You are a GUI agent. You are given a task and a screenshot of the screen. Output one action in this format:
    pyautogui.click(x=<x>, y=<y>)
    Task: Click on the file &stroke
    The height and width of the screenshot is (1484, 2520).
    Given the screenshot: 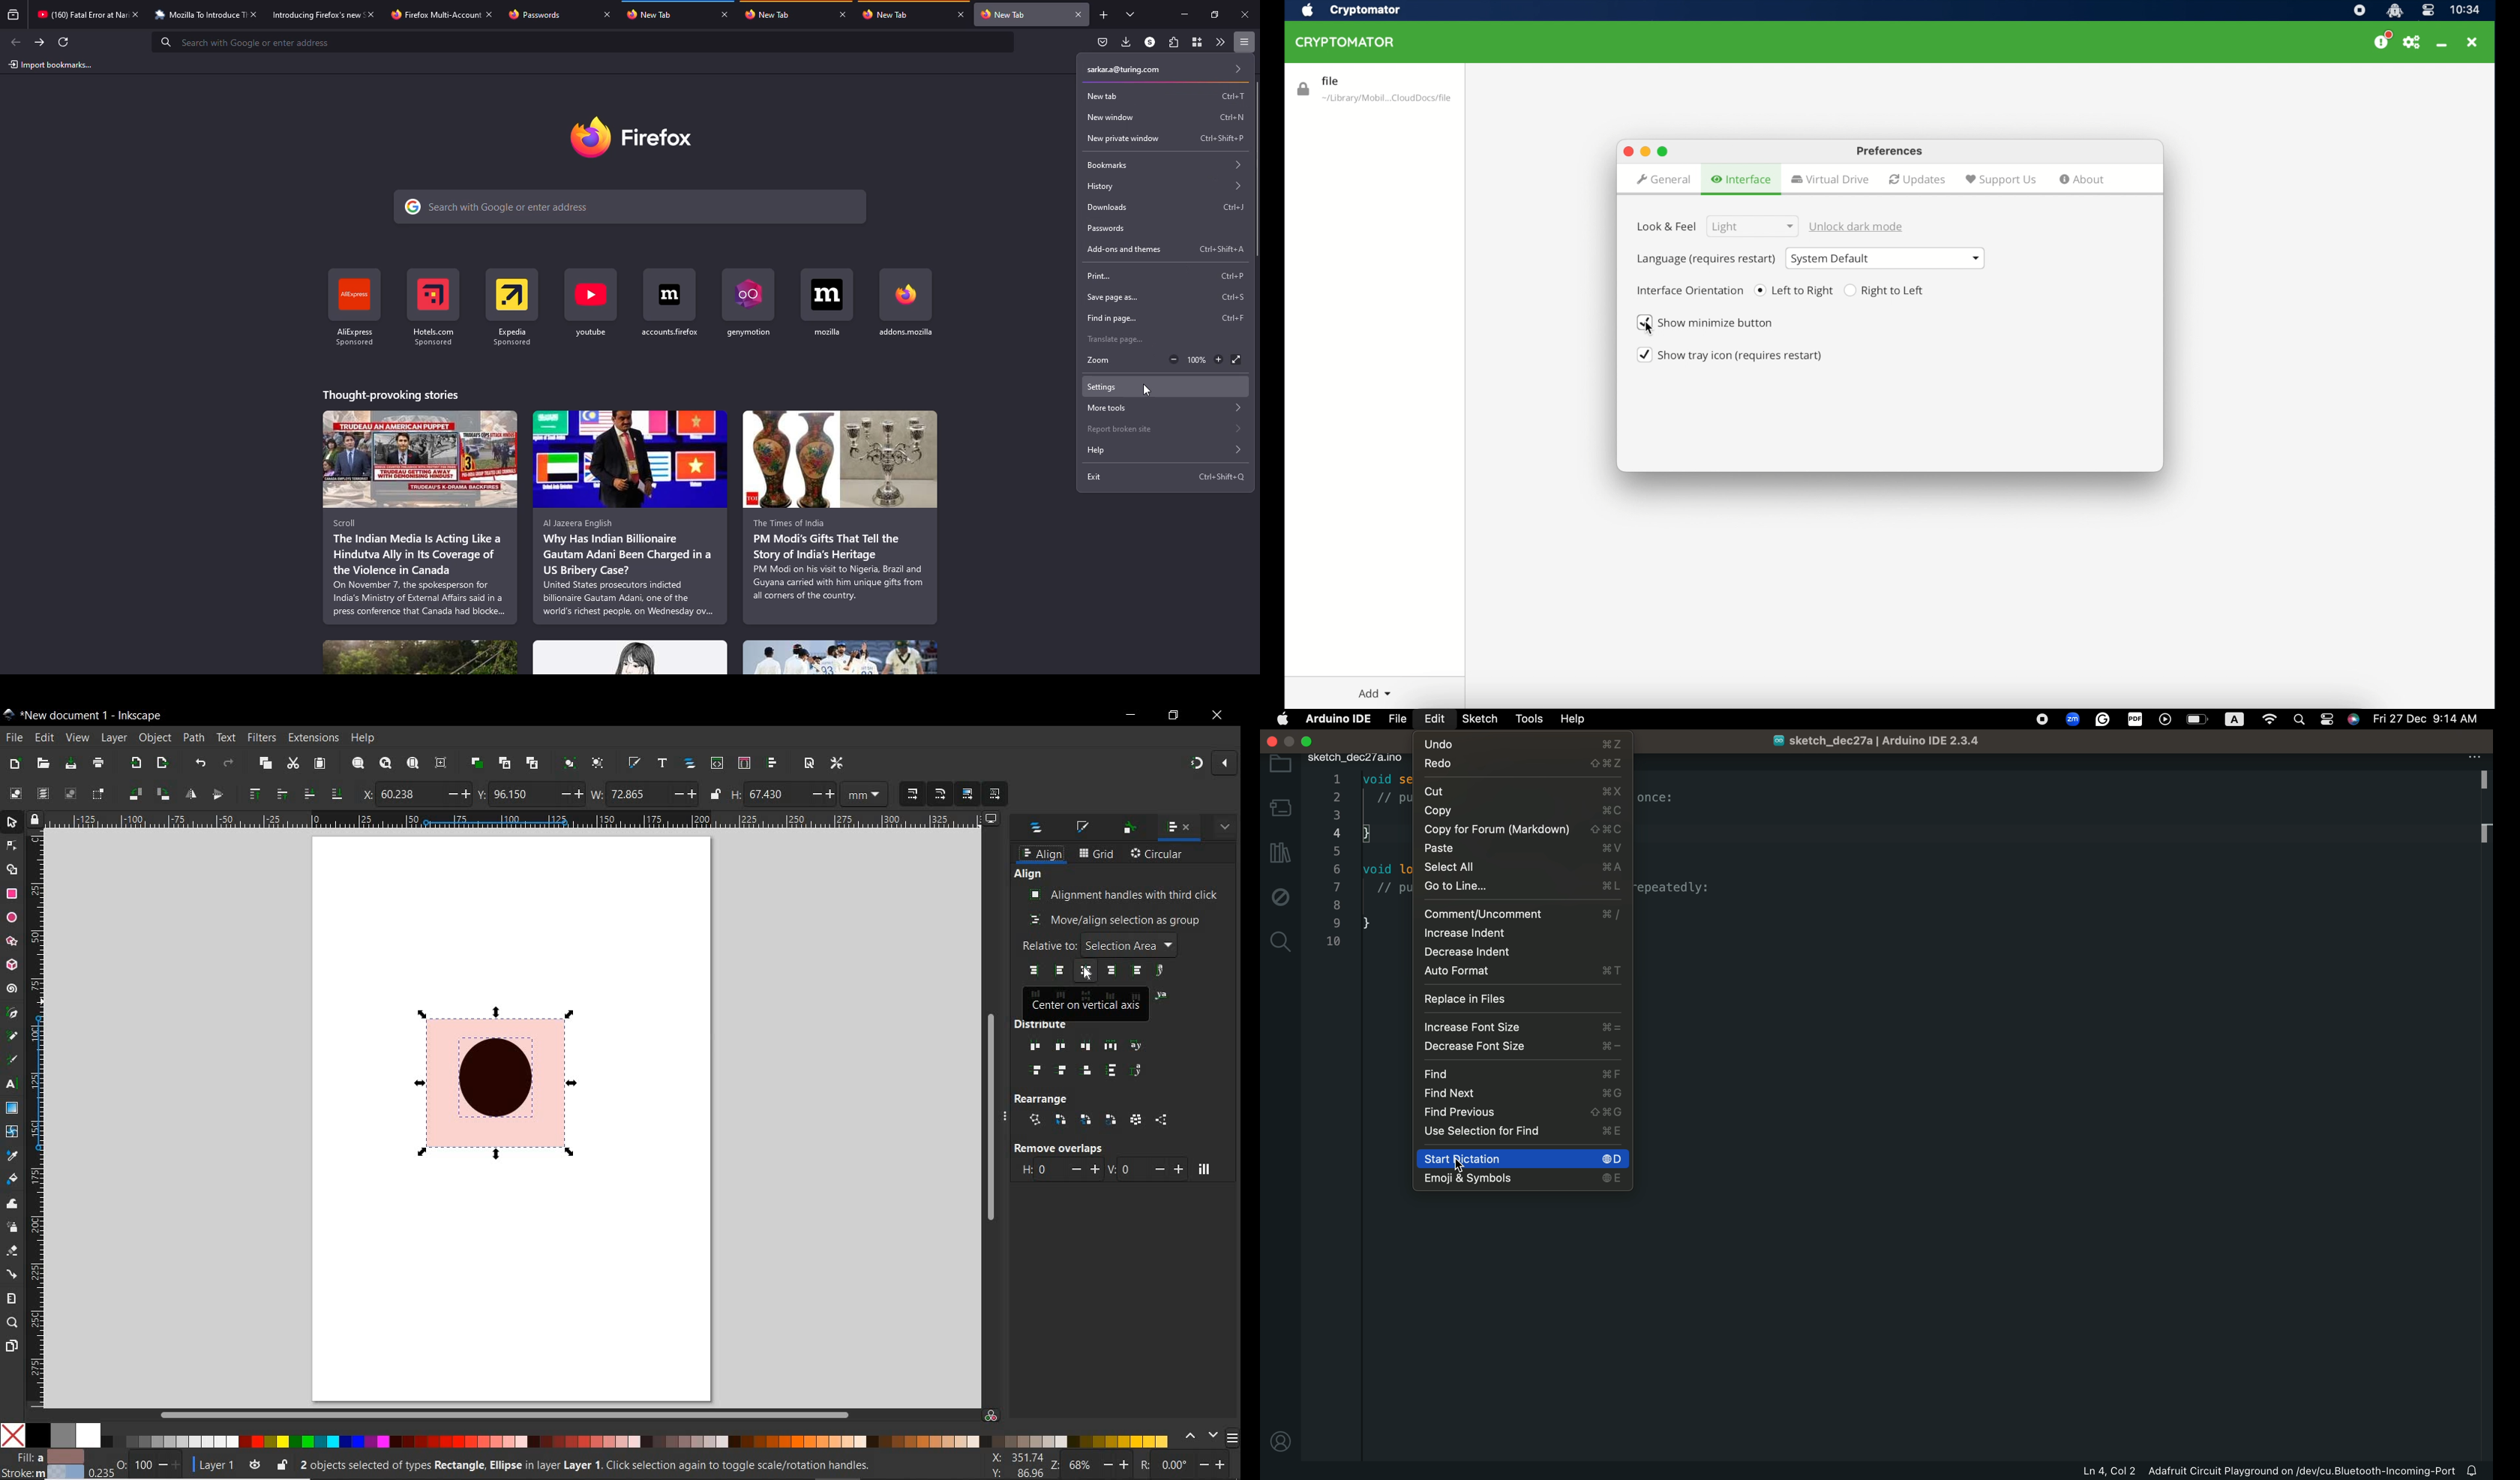 What is the action you would take?
    pyautogui.click(x=43, y=1464)
    